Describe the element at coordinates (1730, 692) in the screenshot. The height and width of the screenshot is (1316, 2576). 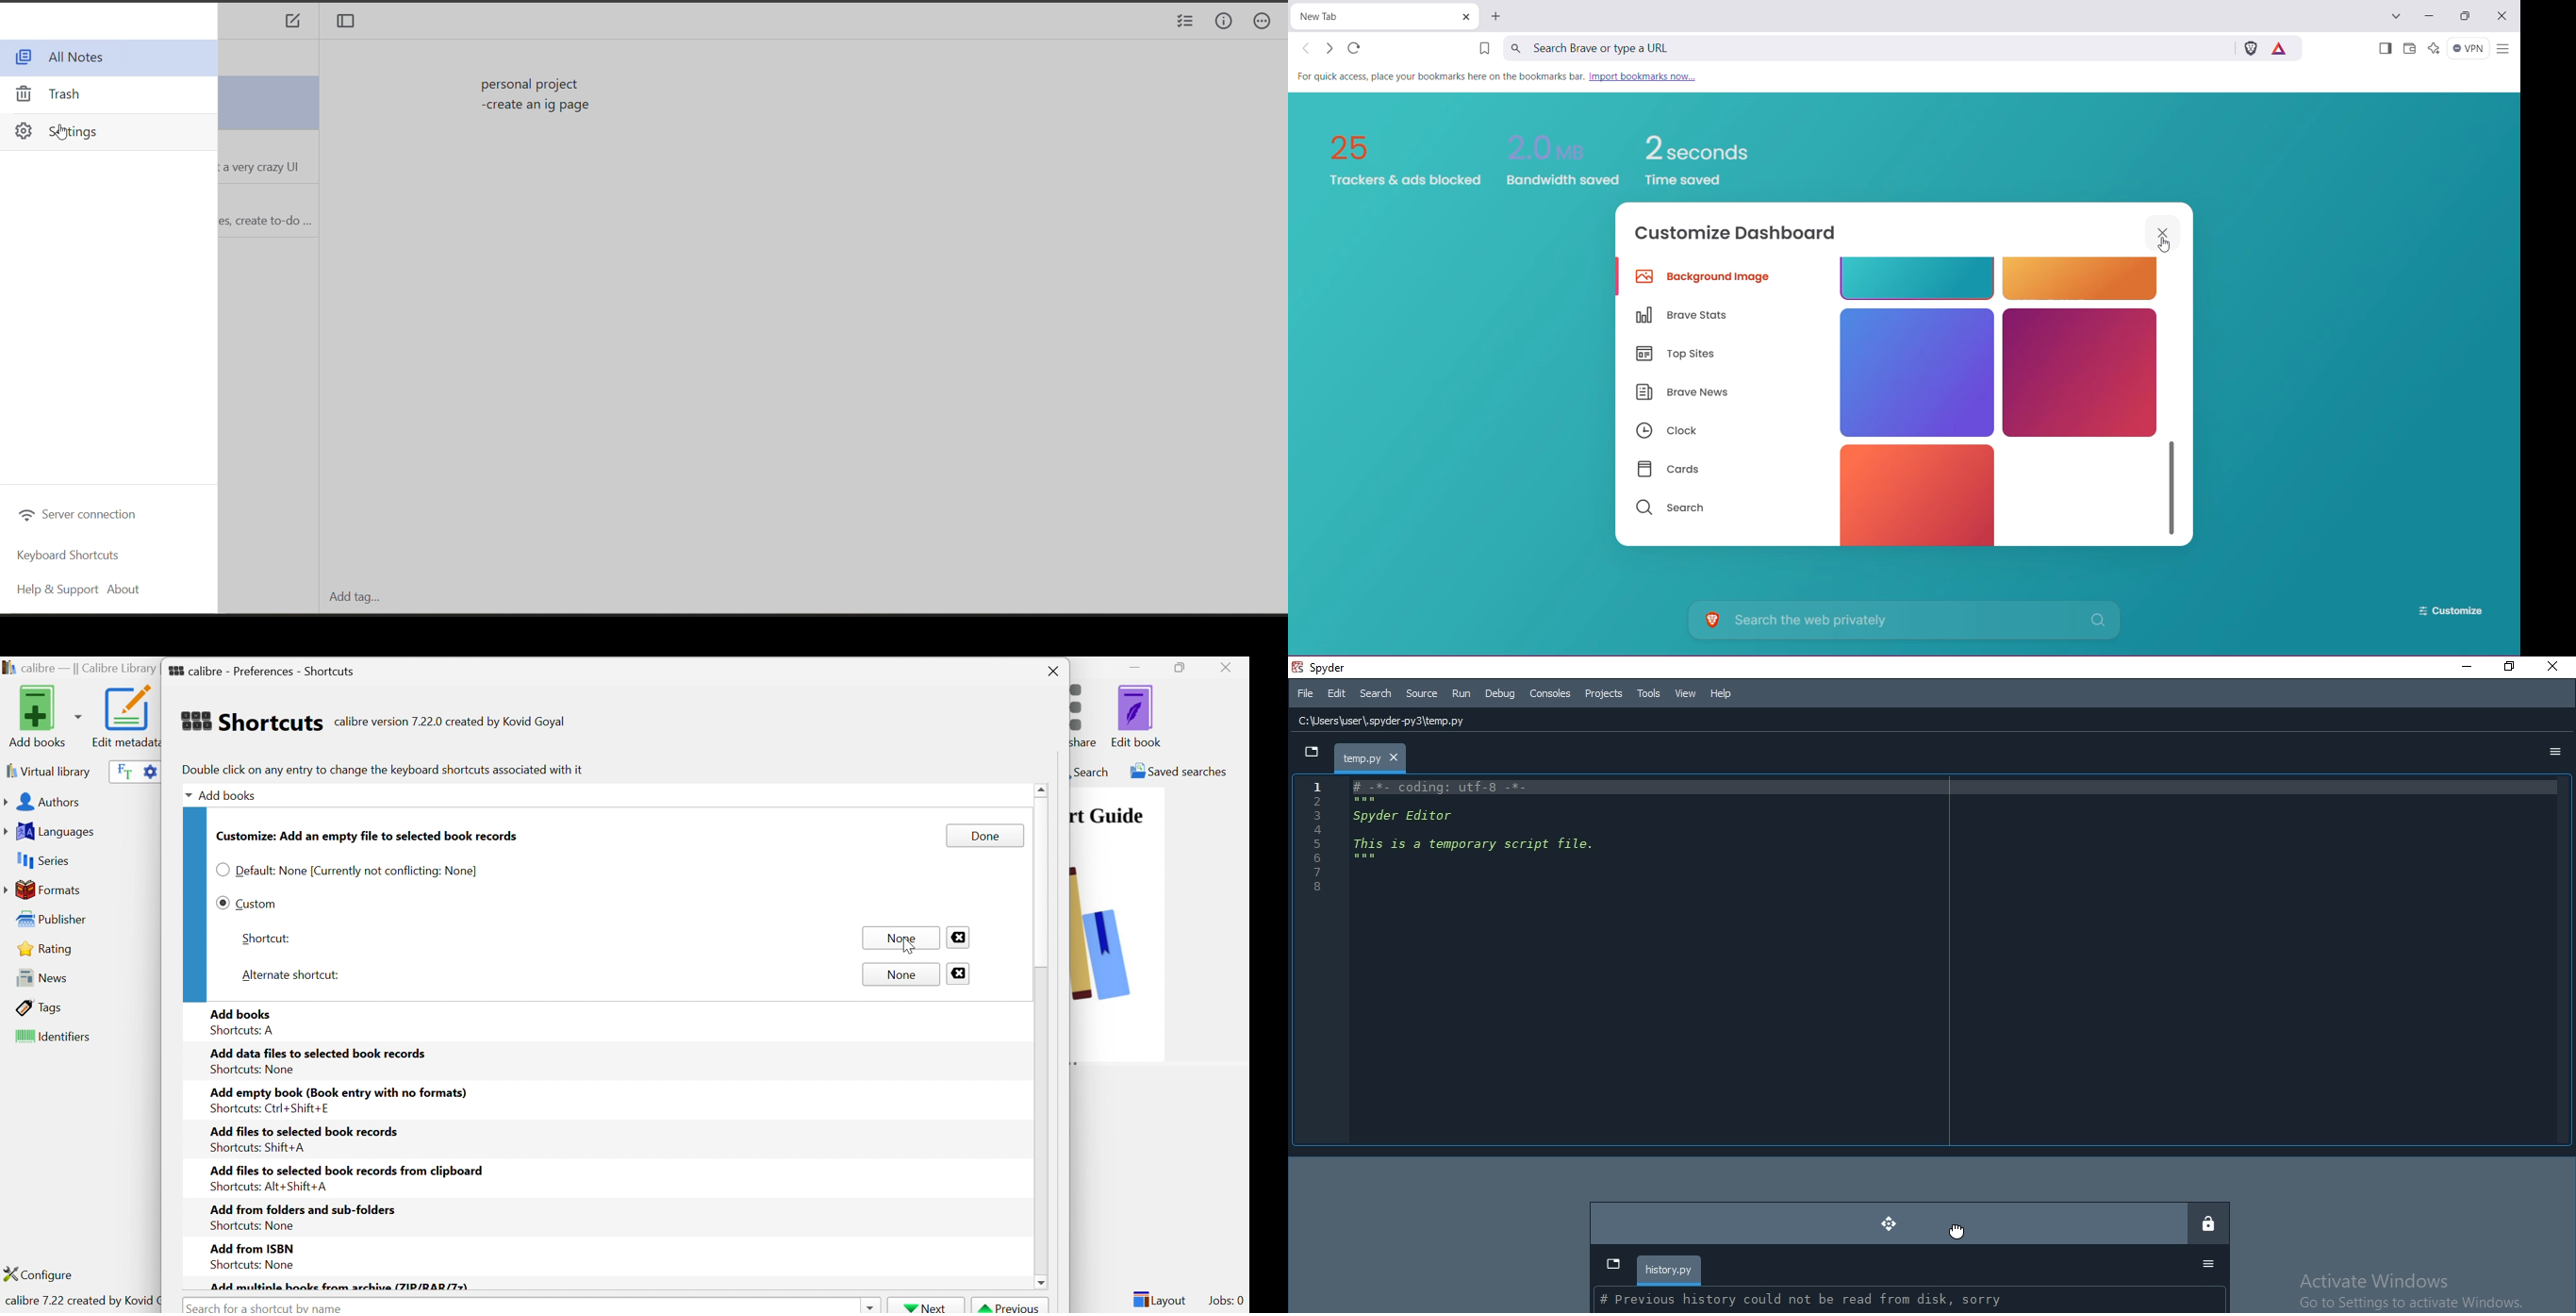
I see `Help` at that location.